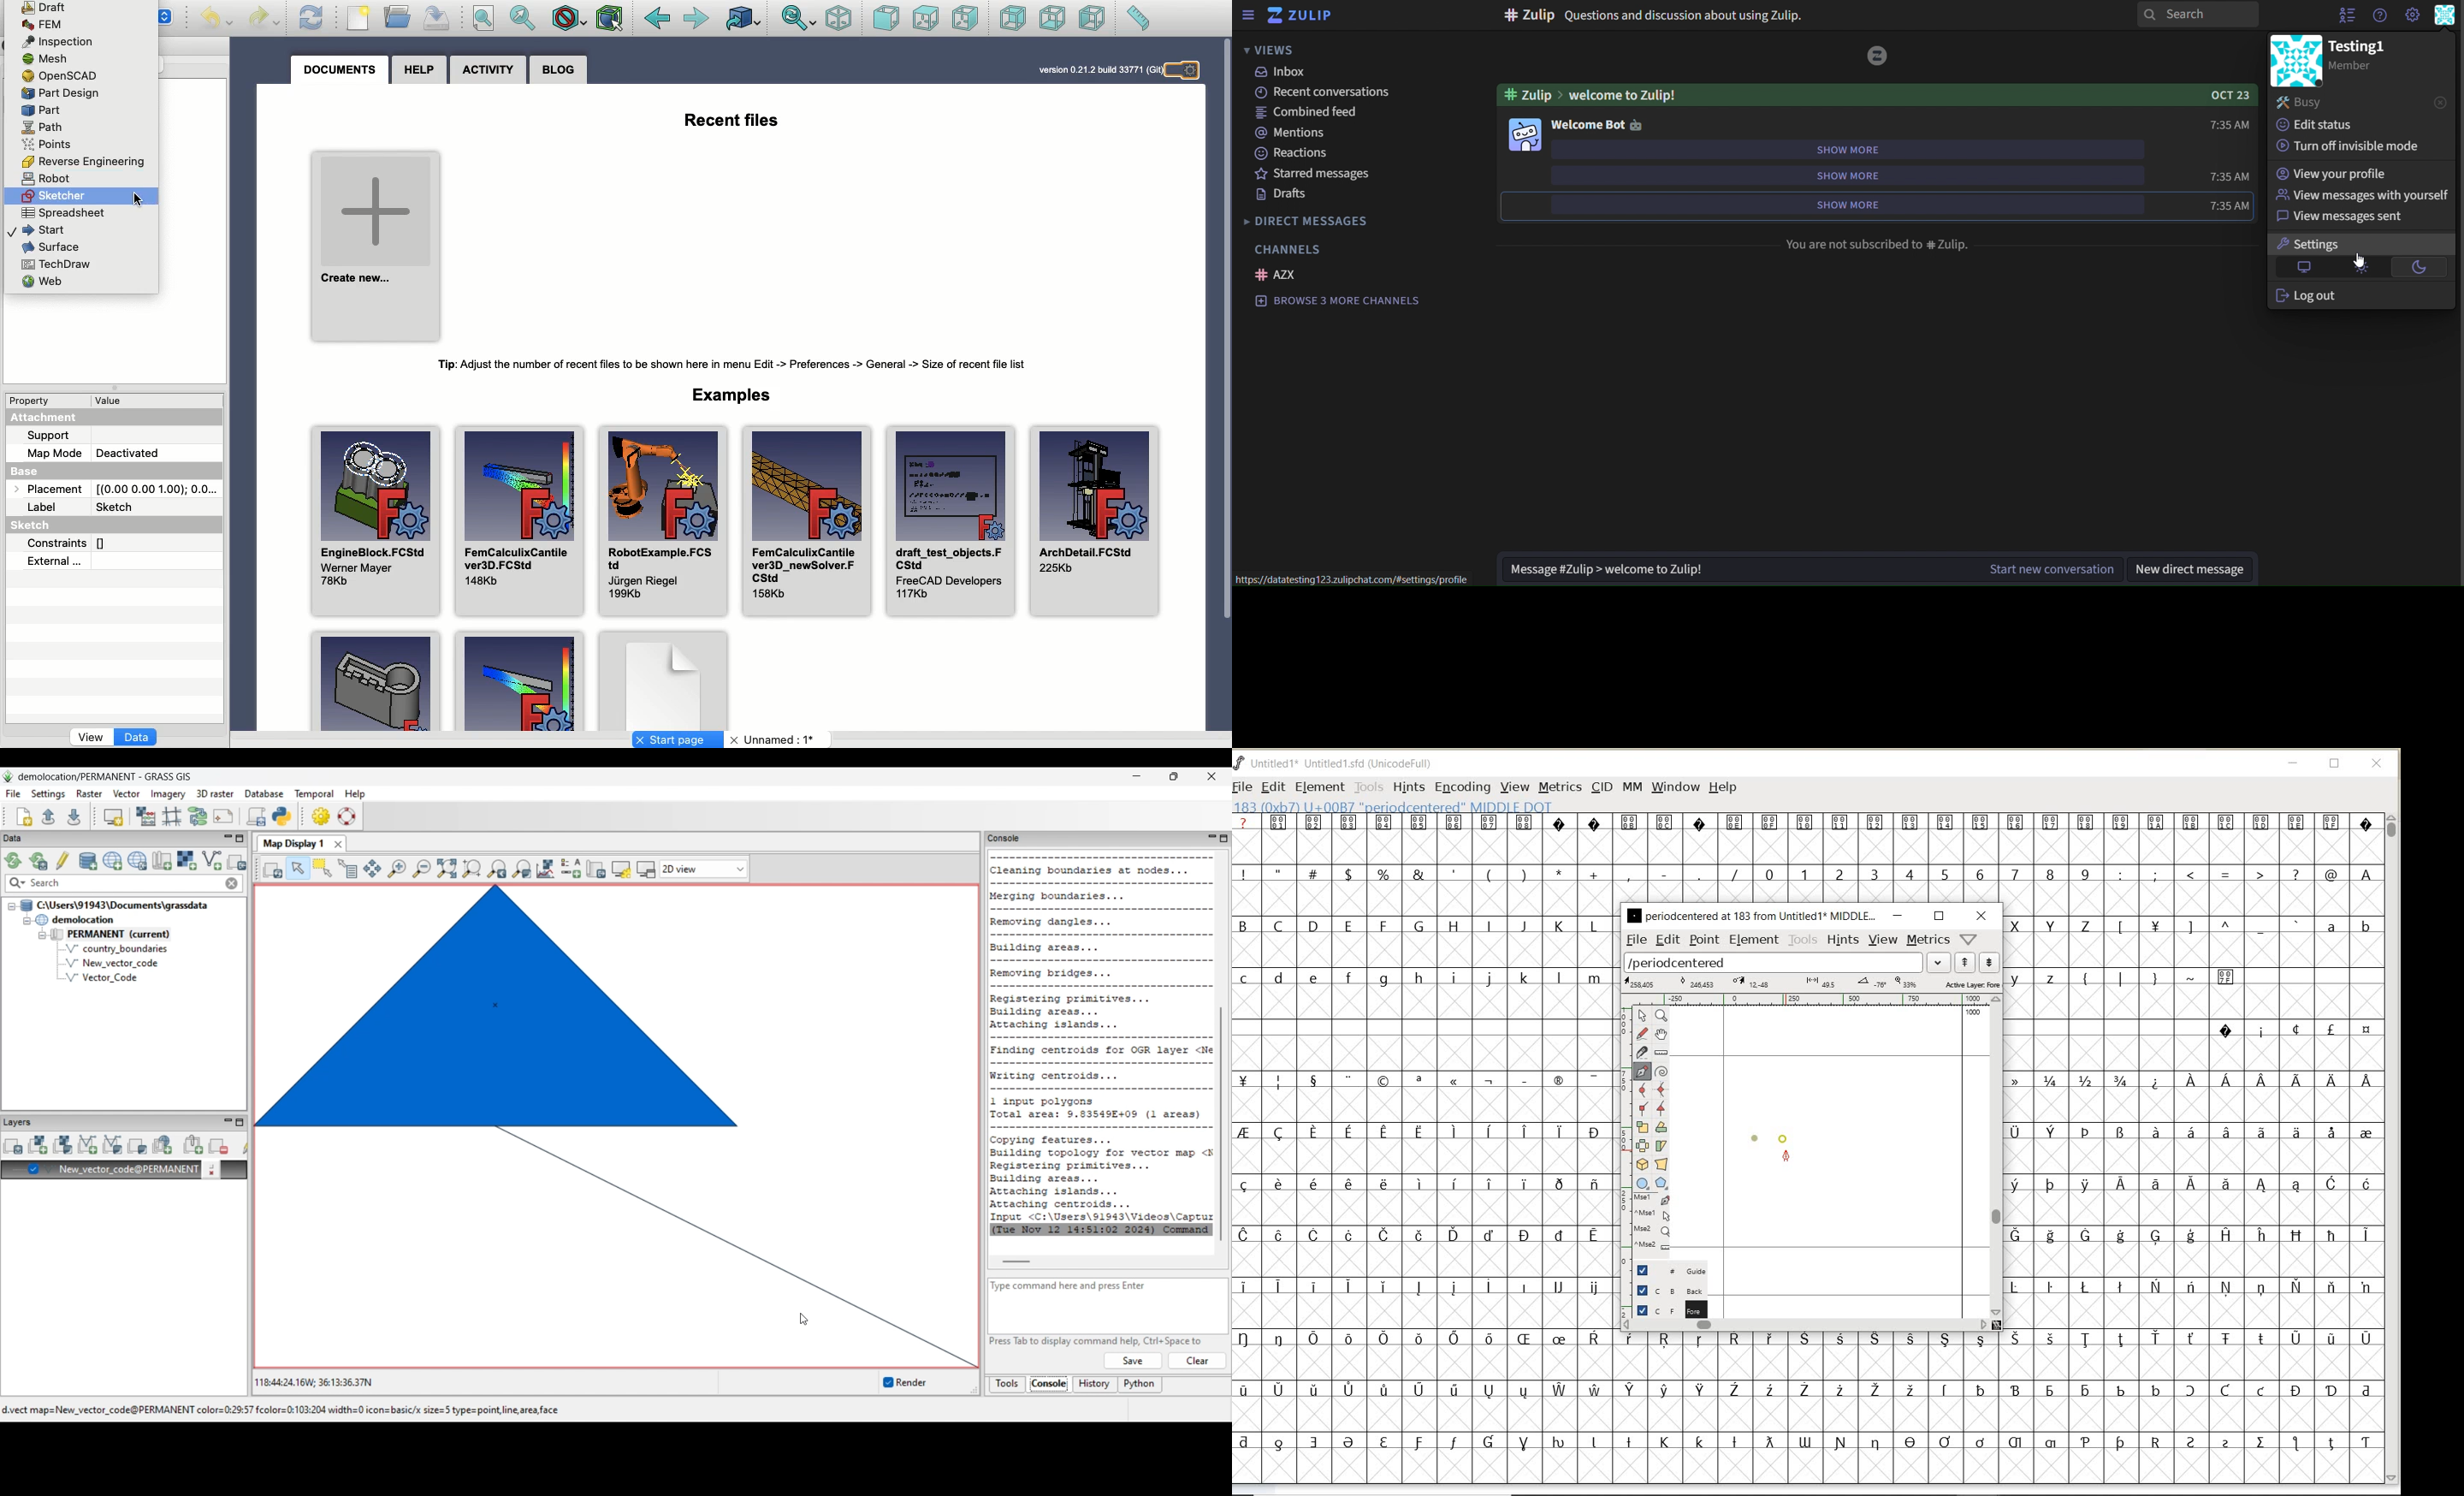 Image resolution: width=2464 pixels, height=1512 pixels. I want to click on Bounding box, so click(611, 20).